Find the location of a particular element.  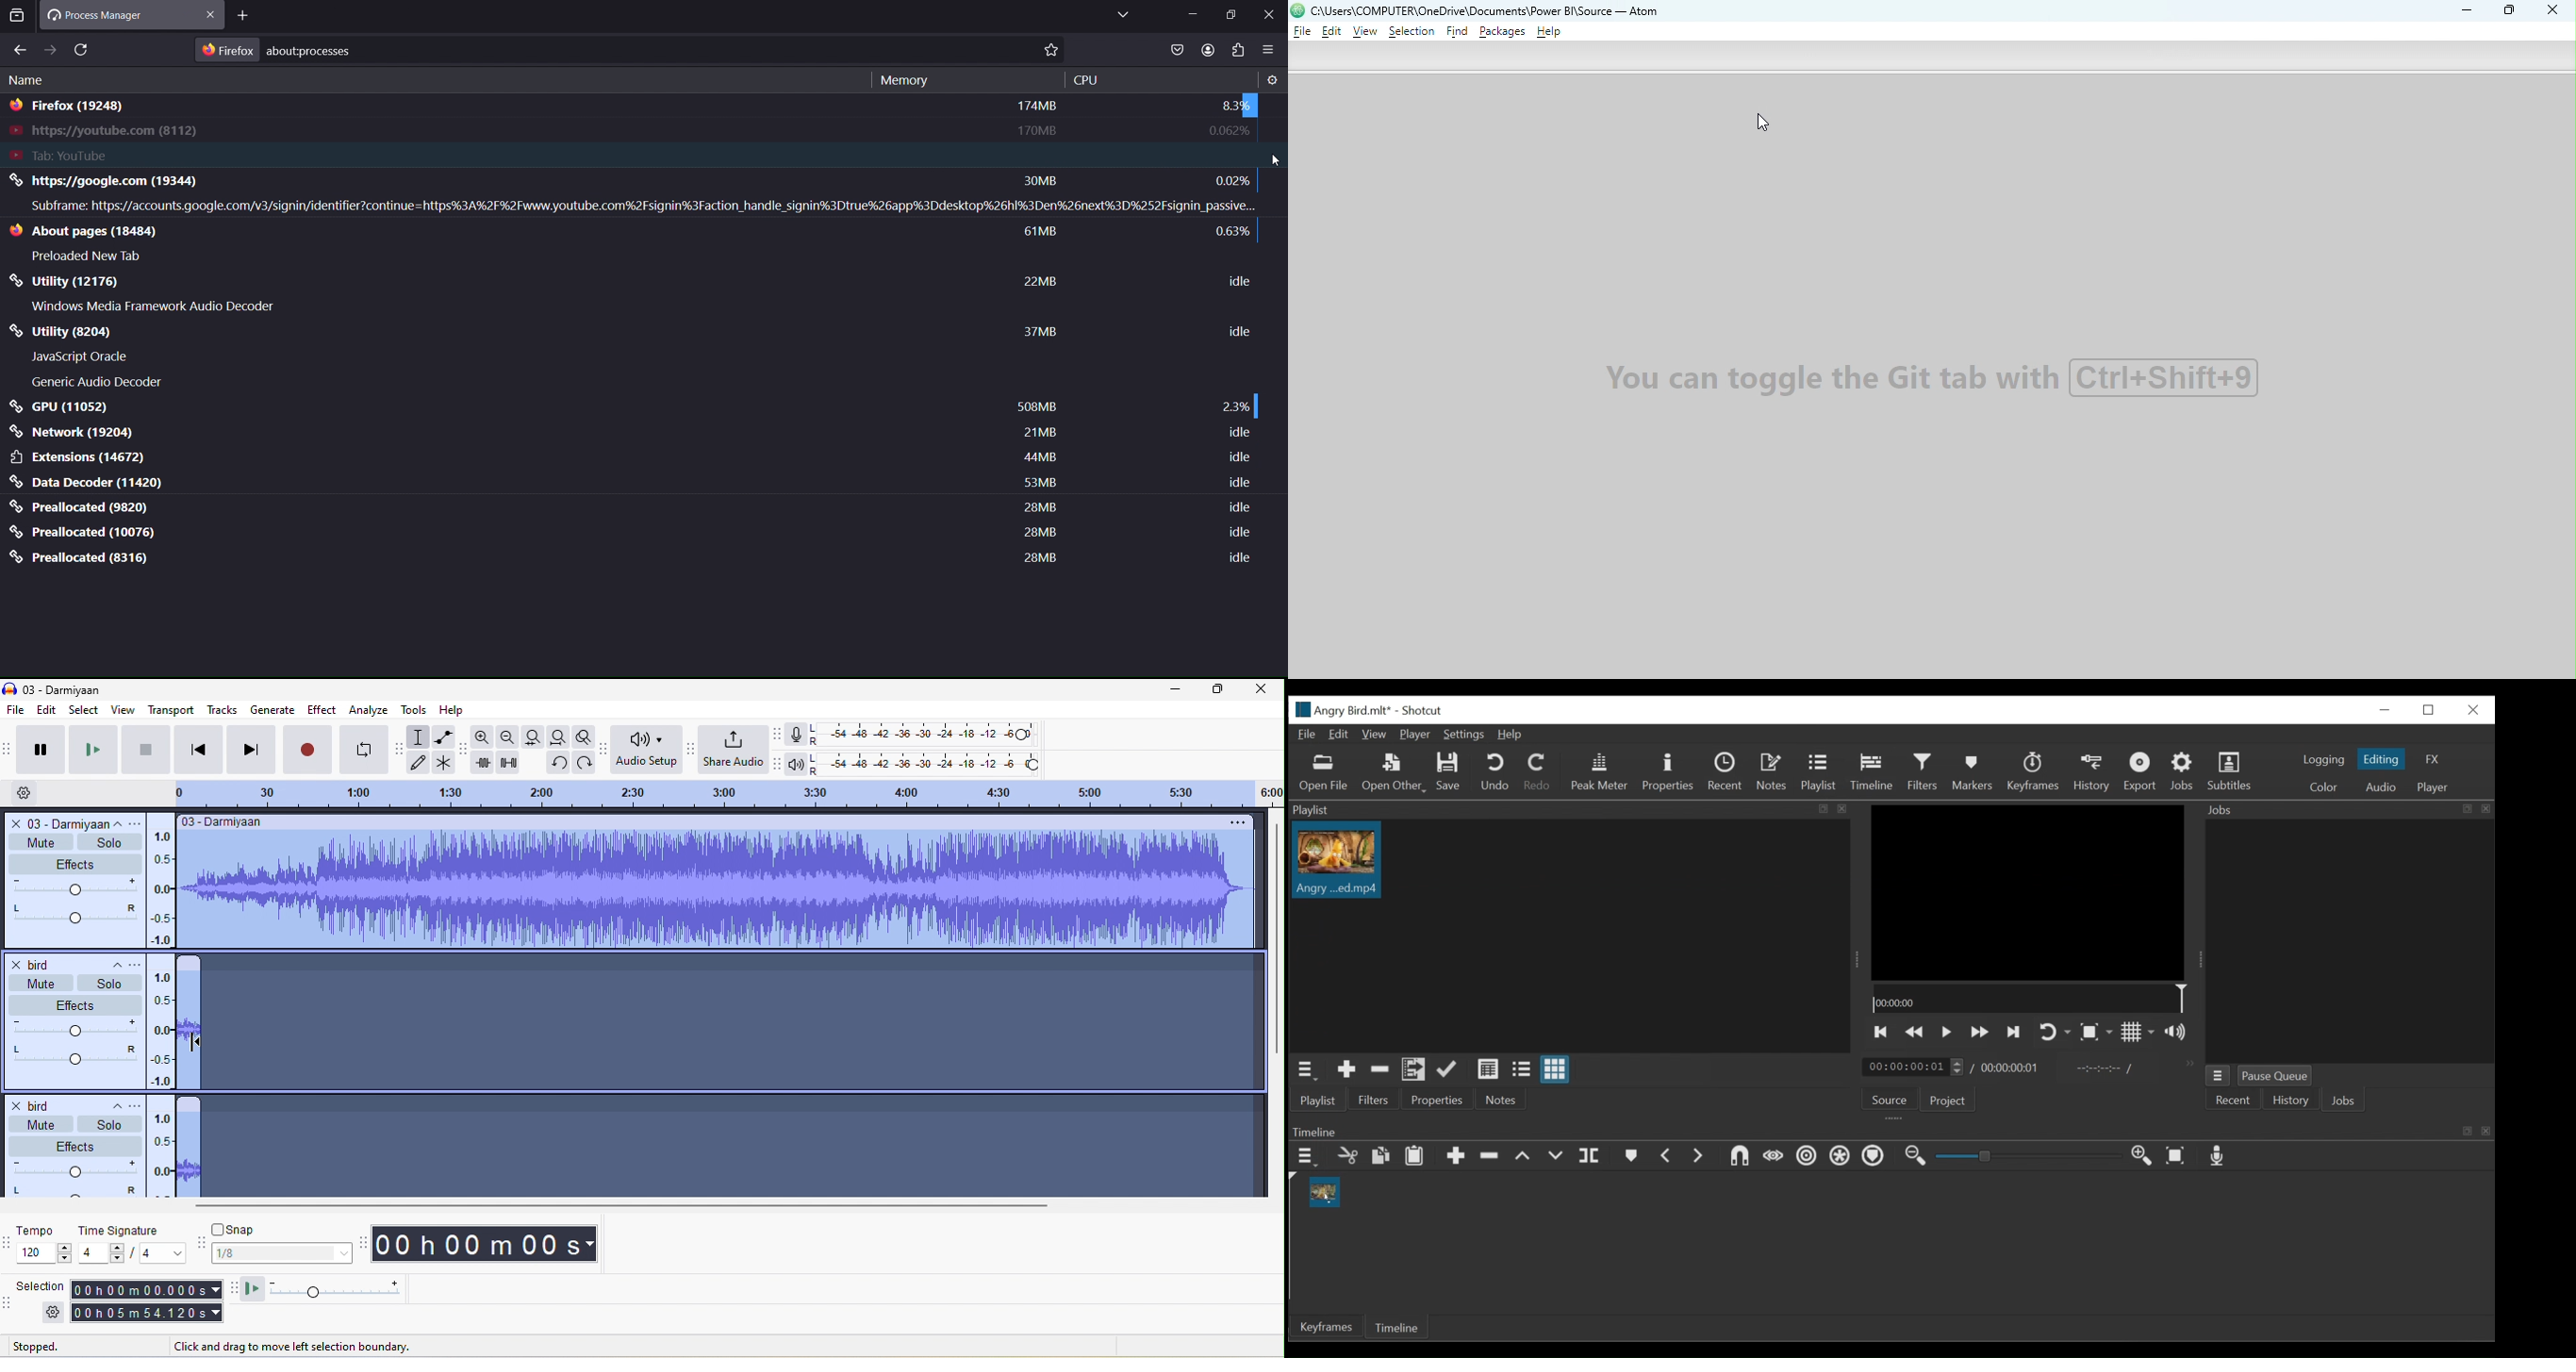

Markers is located at coordinates (1874, 1156).